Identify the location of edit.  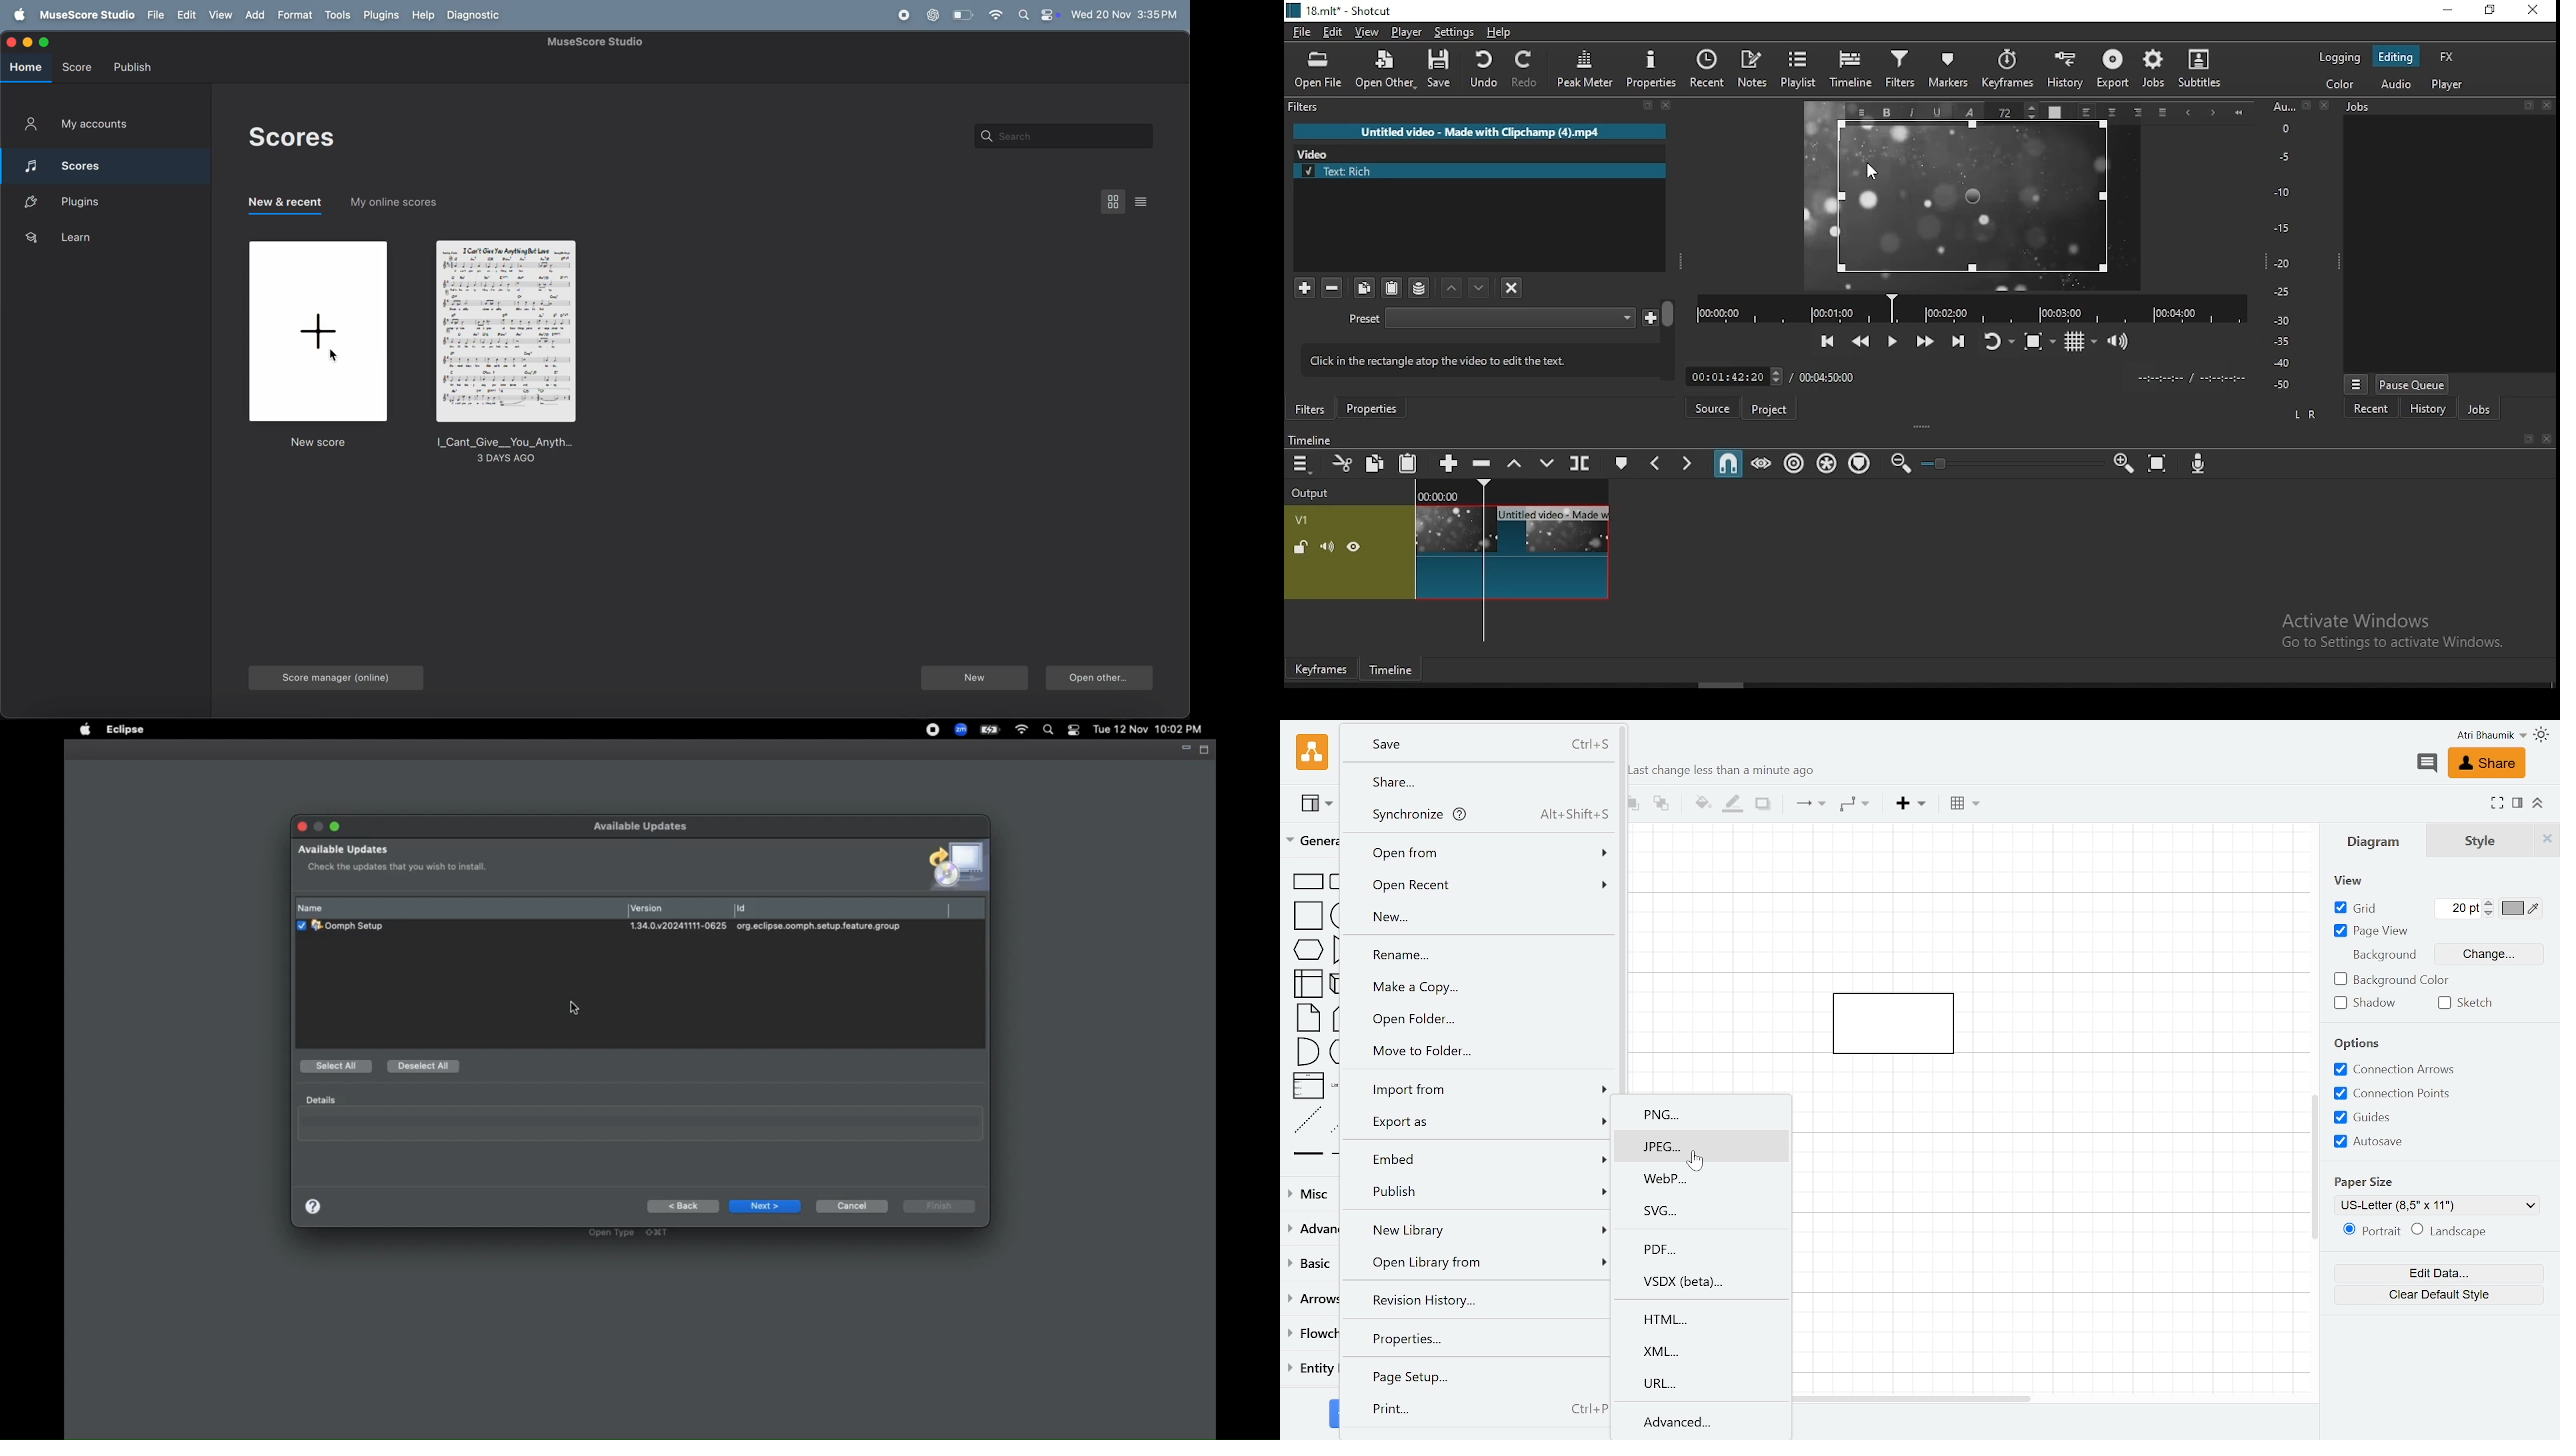
(185, 15).